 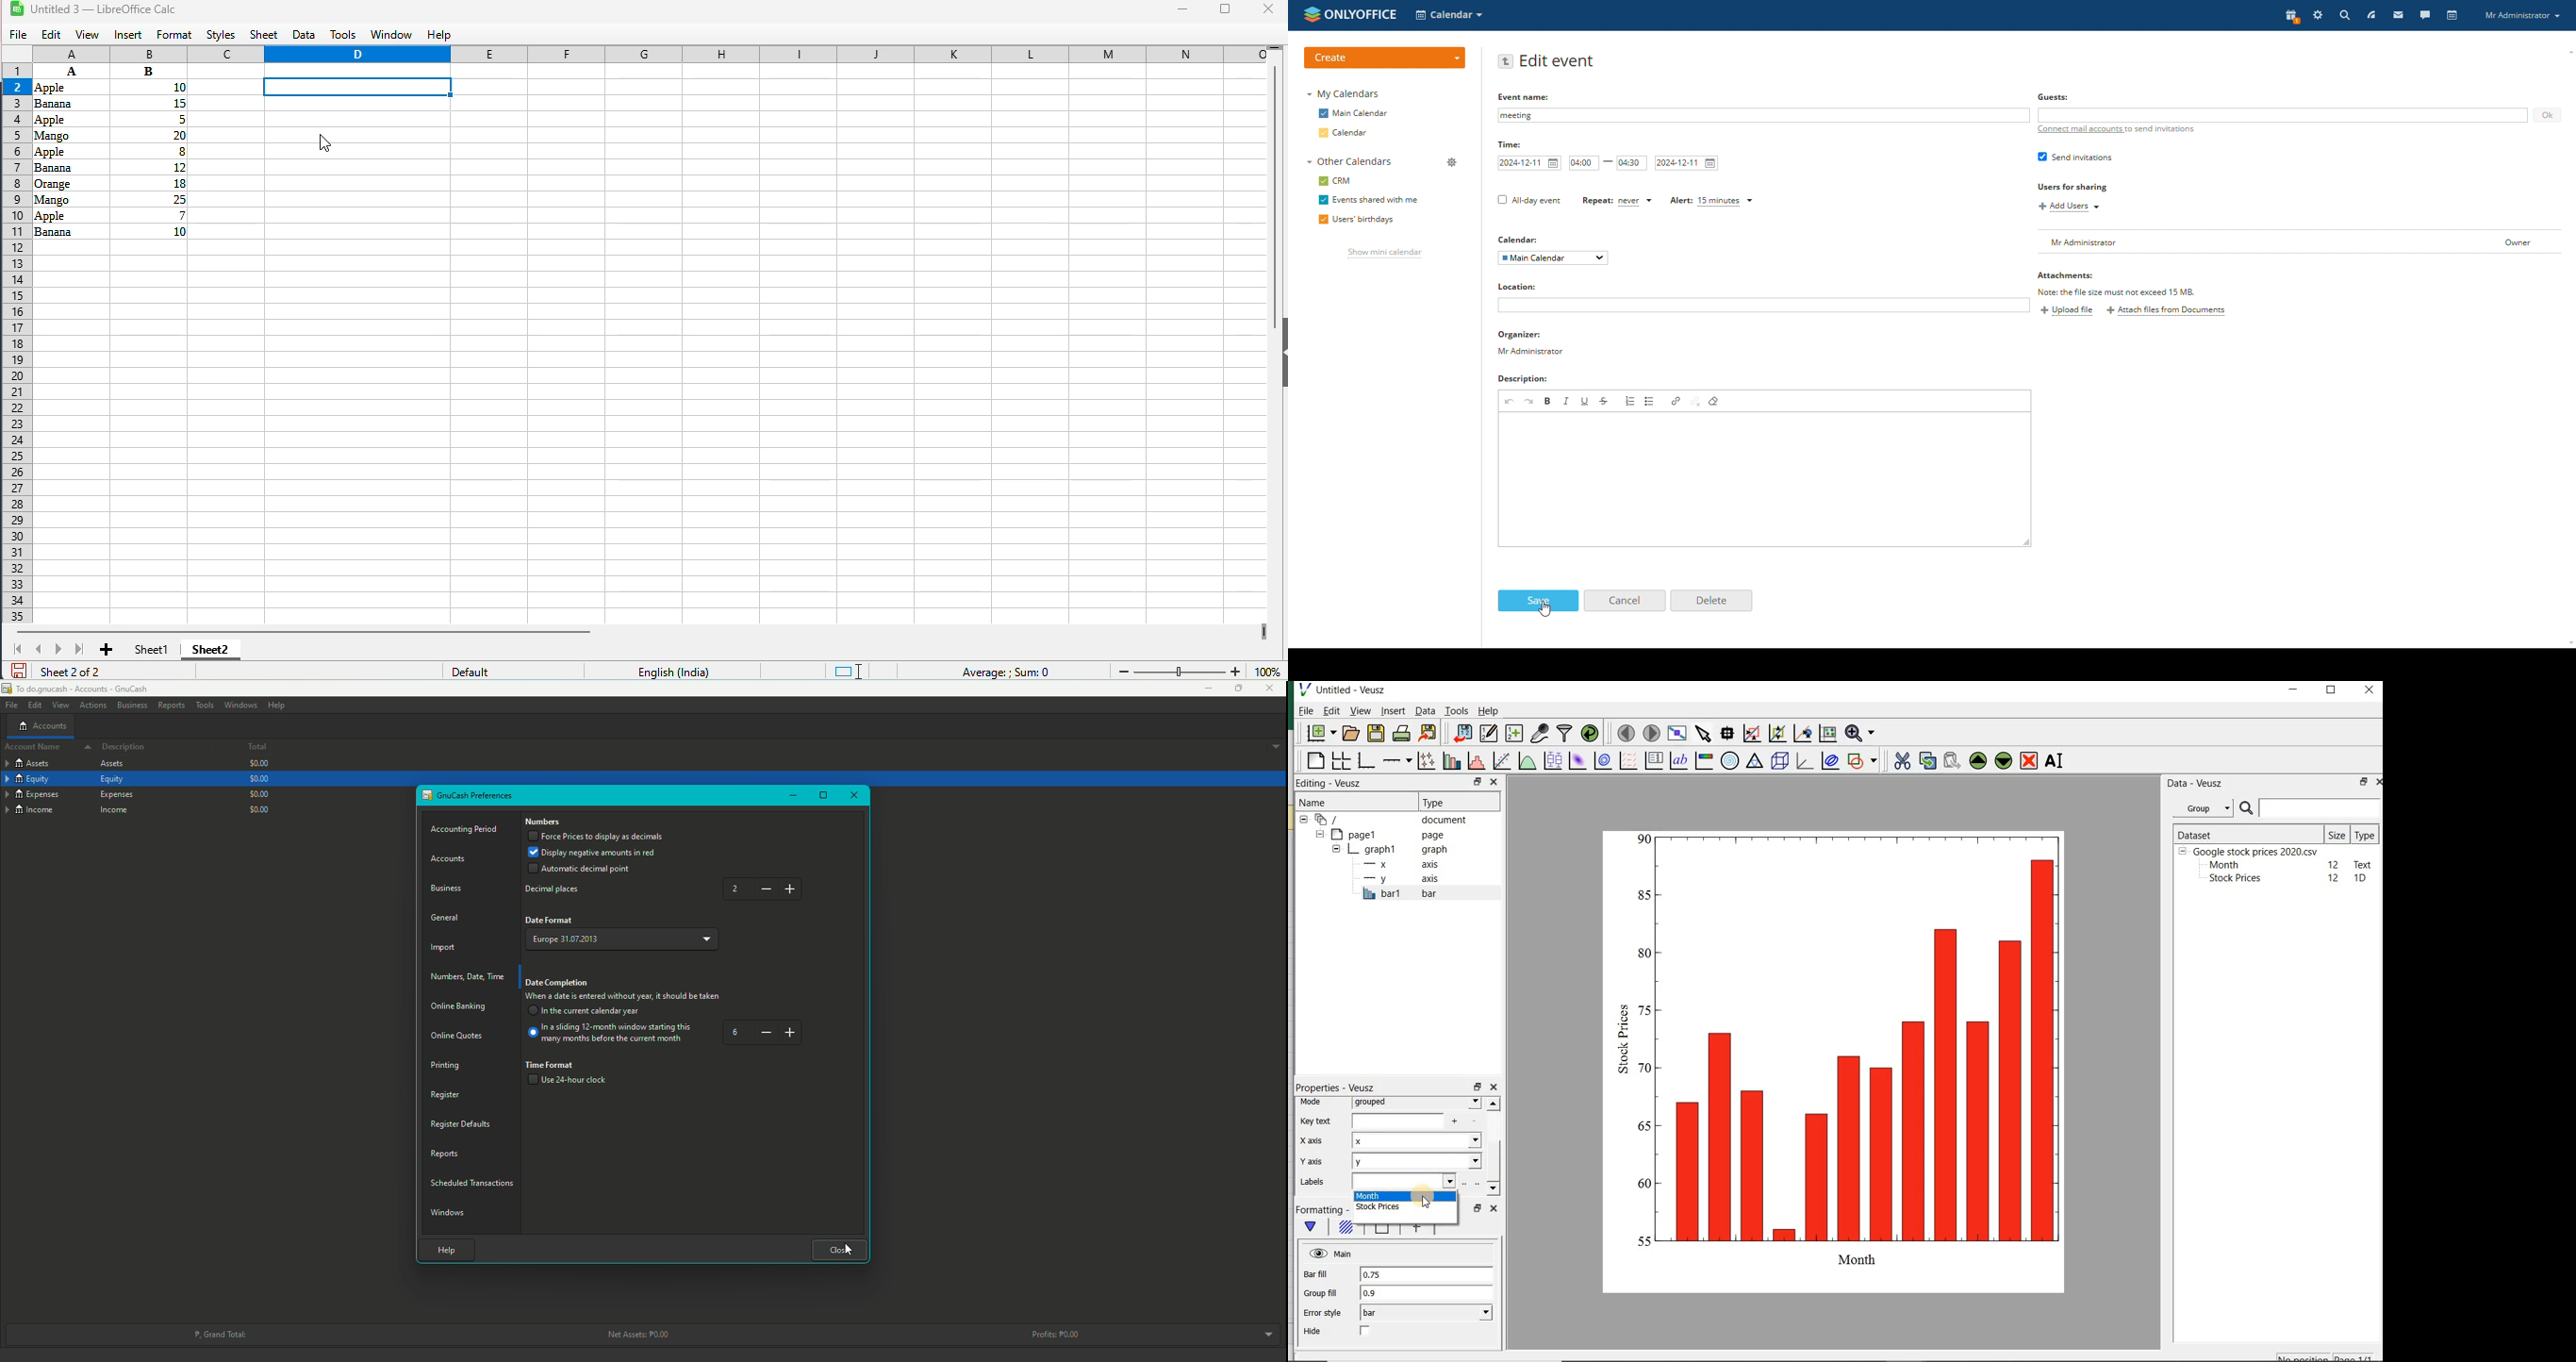 I want to click on Total, so click(x=247, y=748).